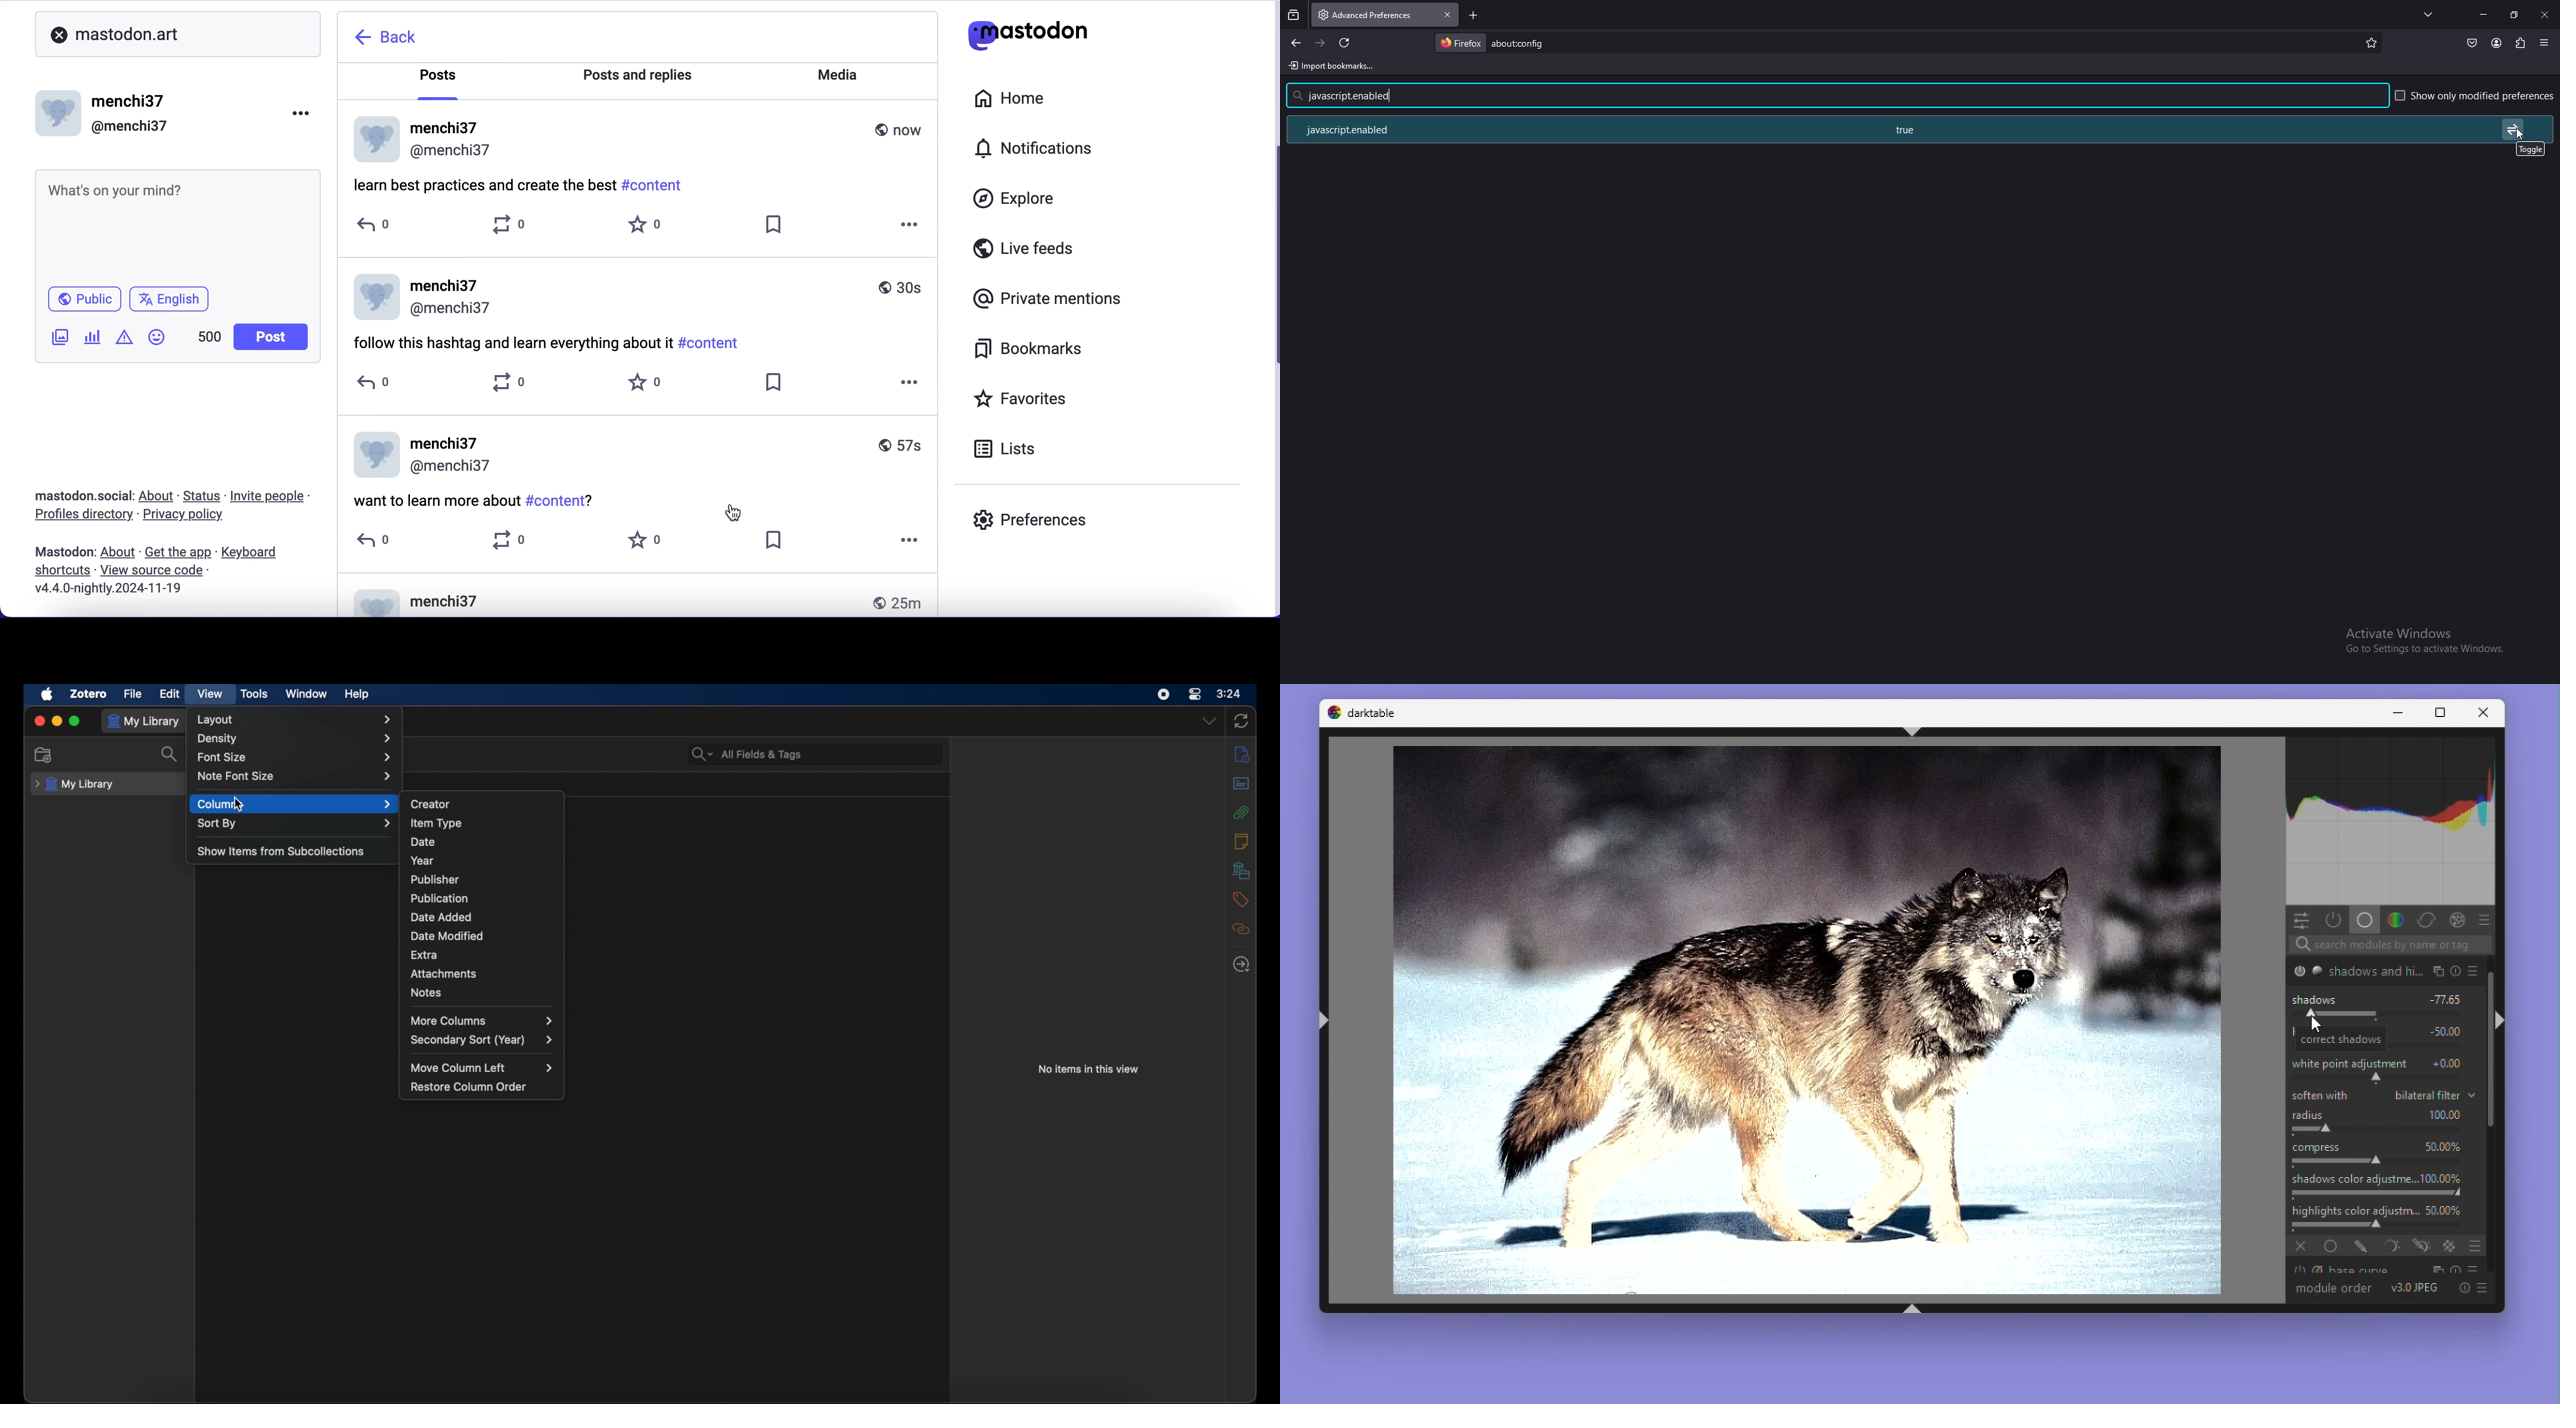 The image size is (2576, 1428). What do you see at coordinates (1163, 695) in the screenshot?
I see `screen recorder` at bounding box center [1163, 695].